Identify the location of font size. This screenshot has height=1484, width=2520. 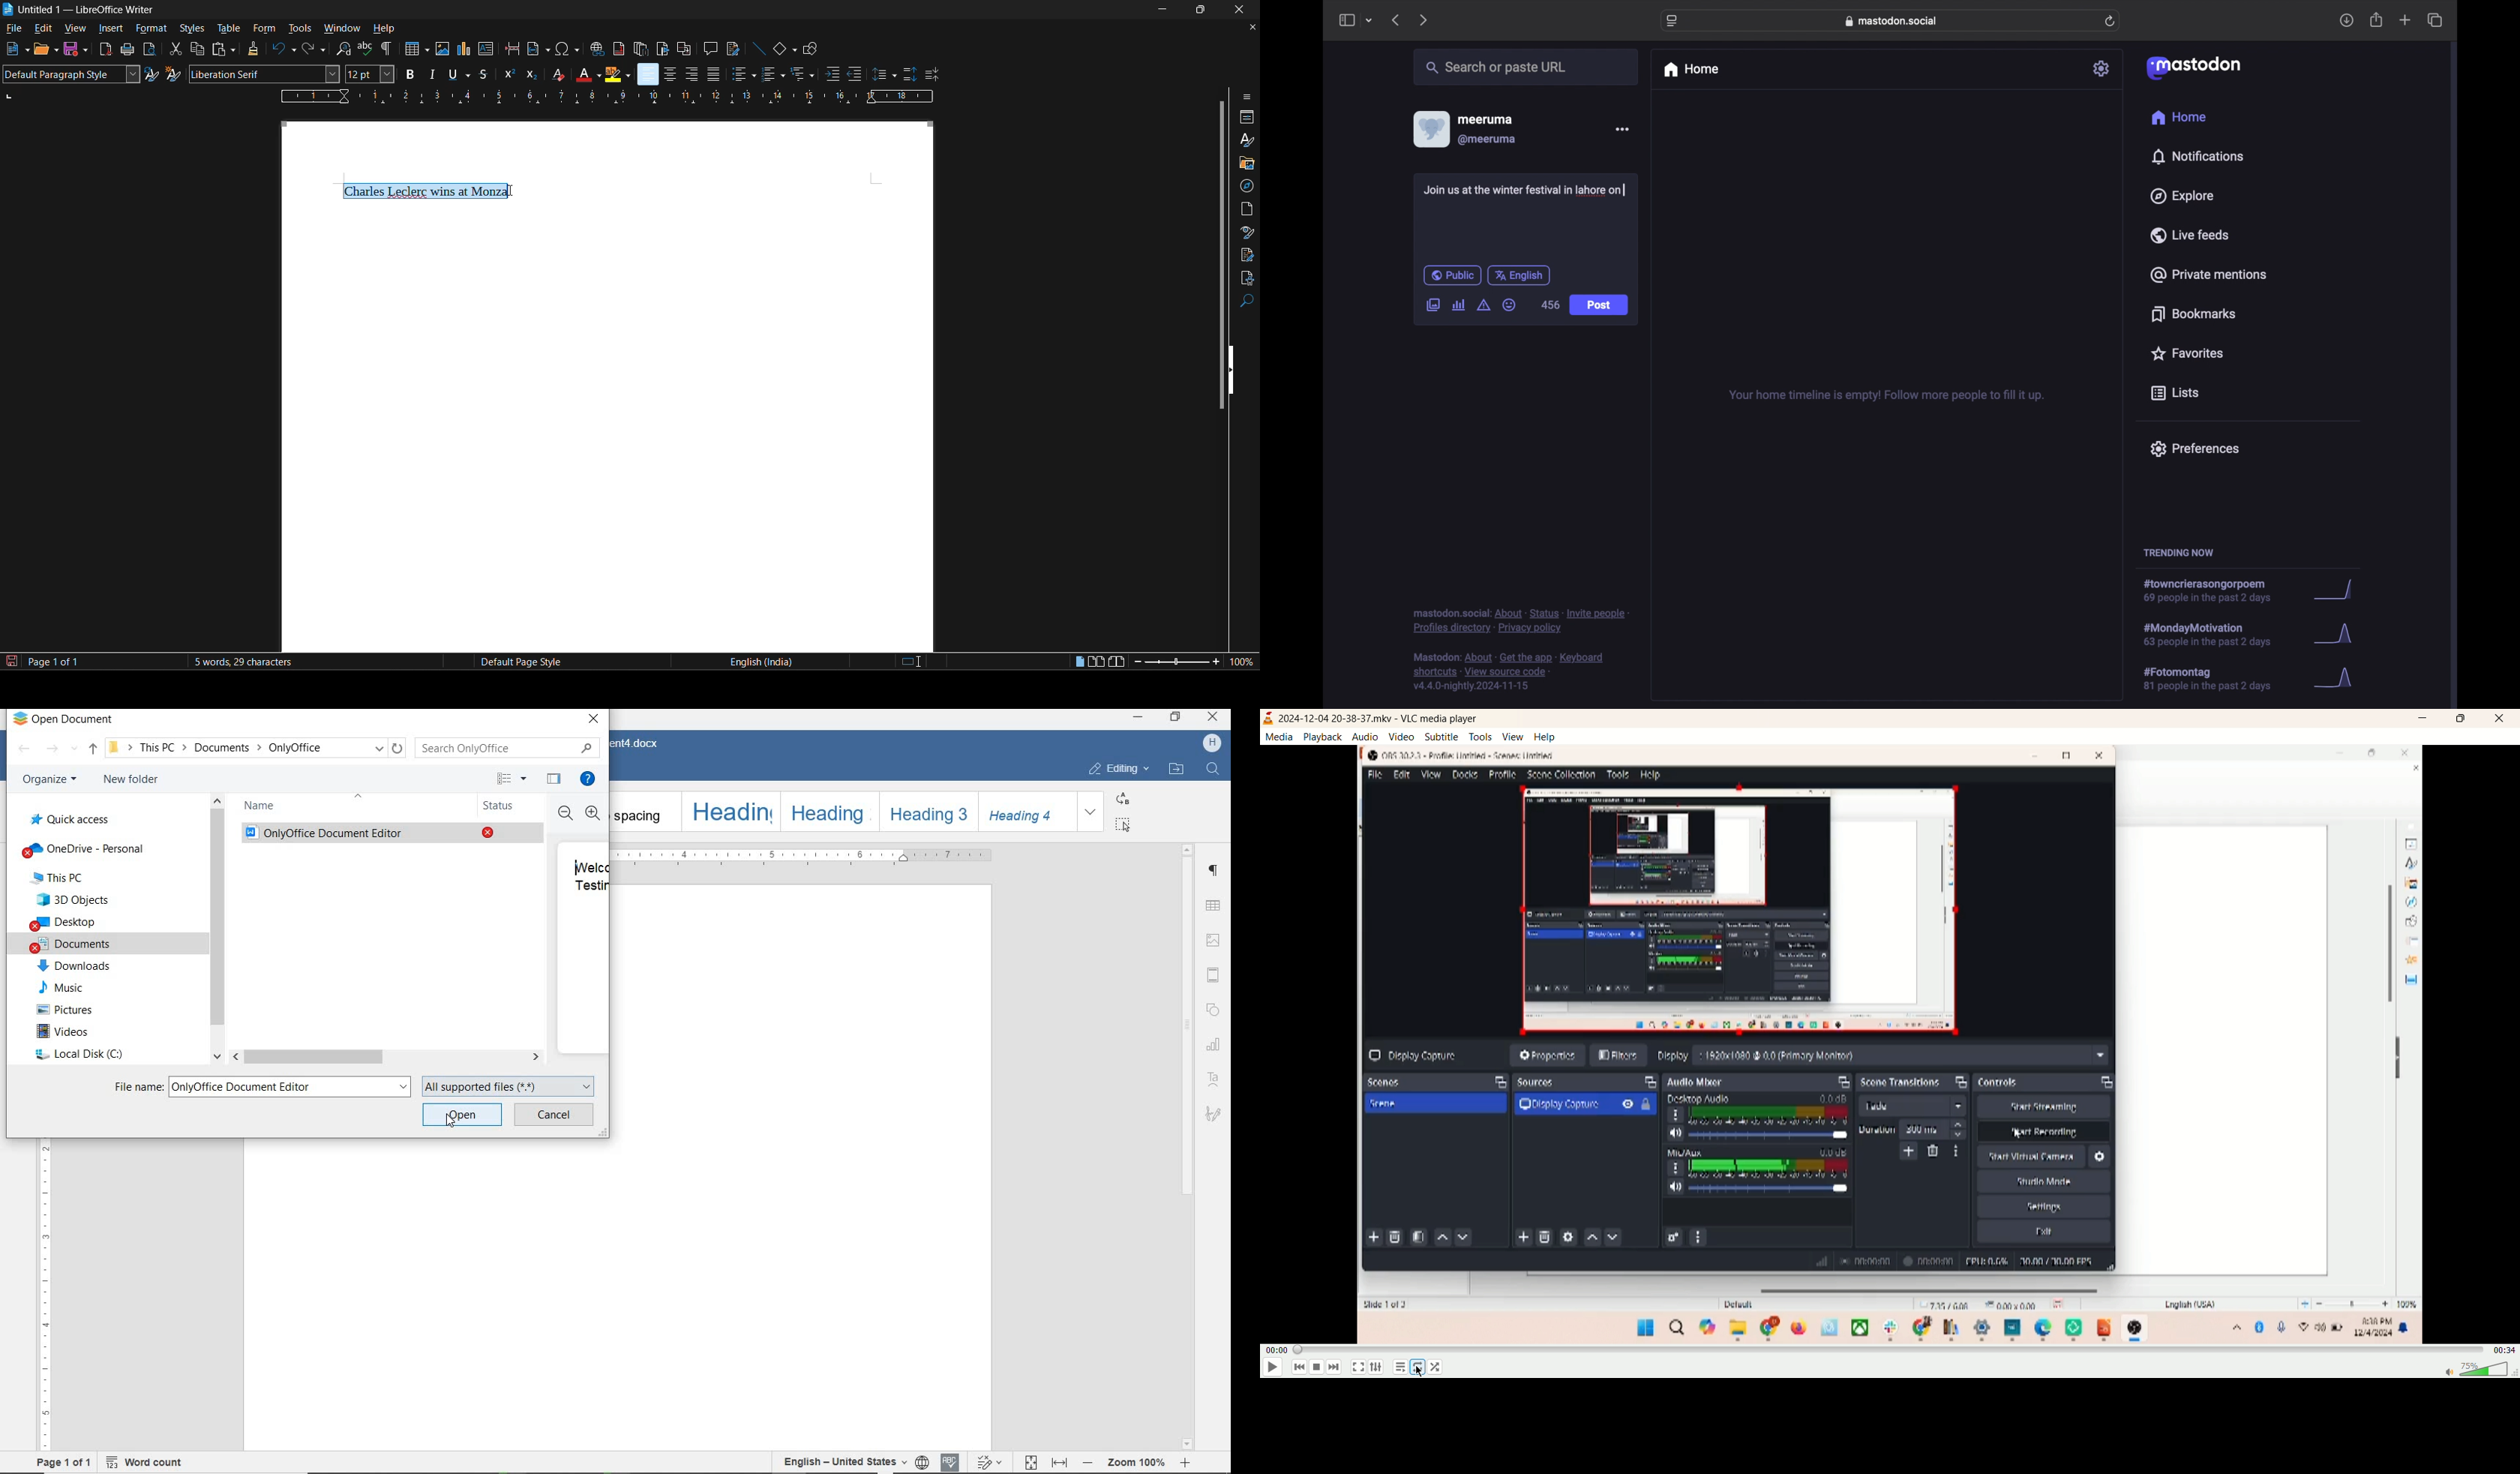
(369, 74).